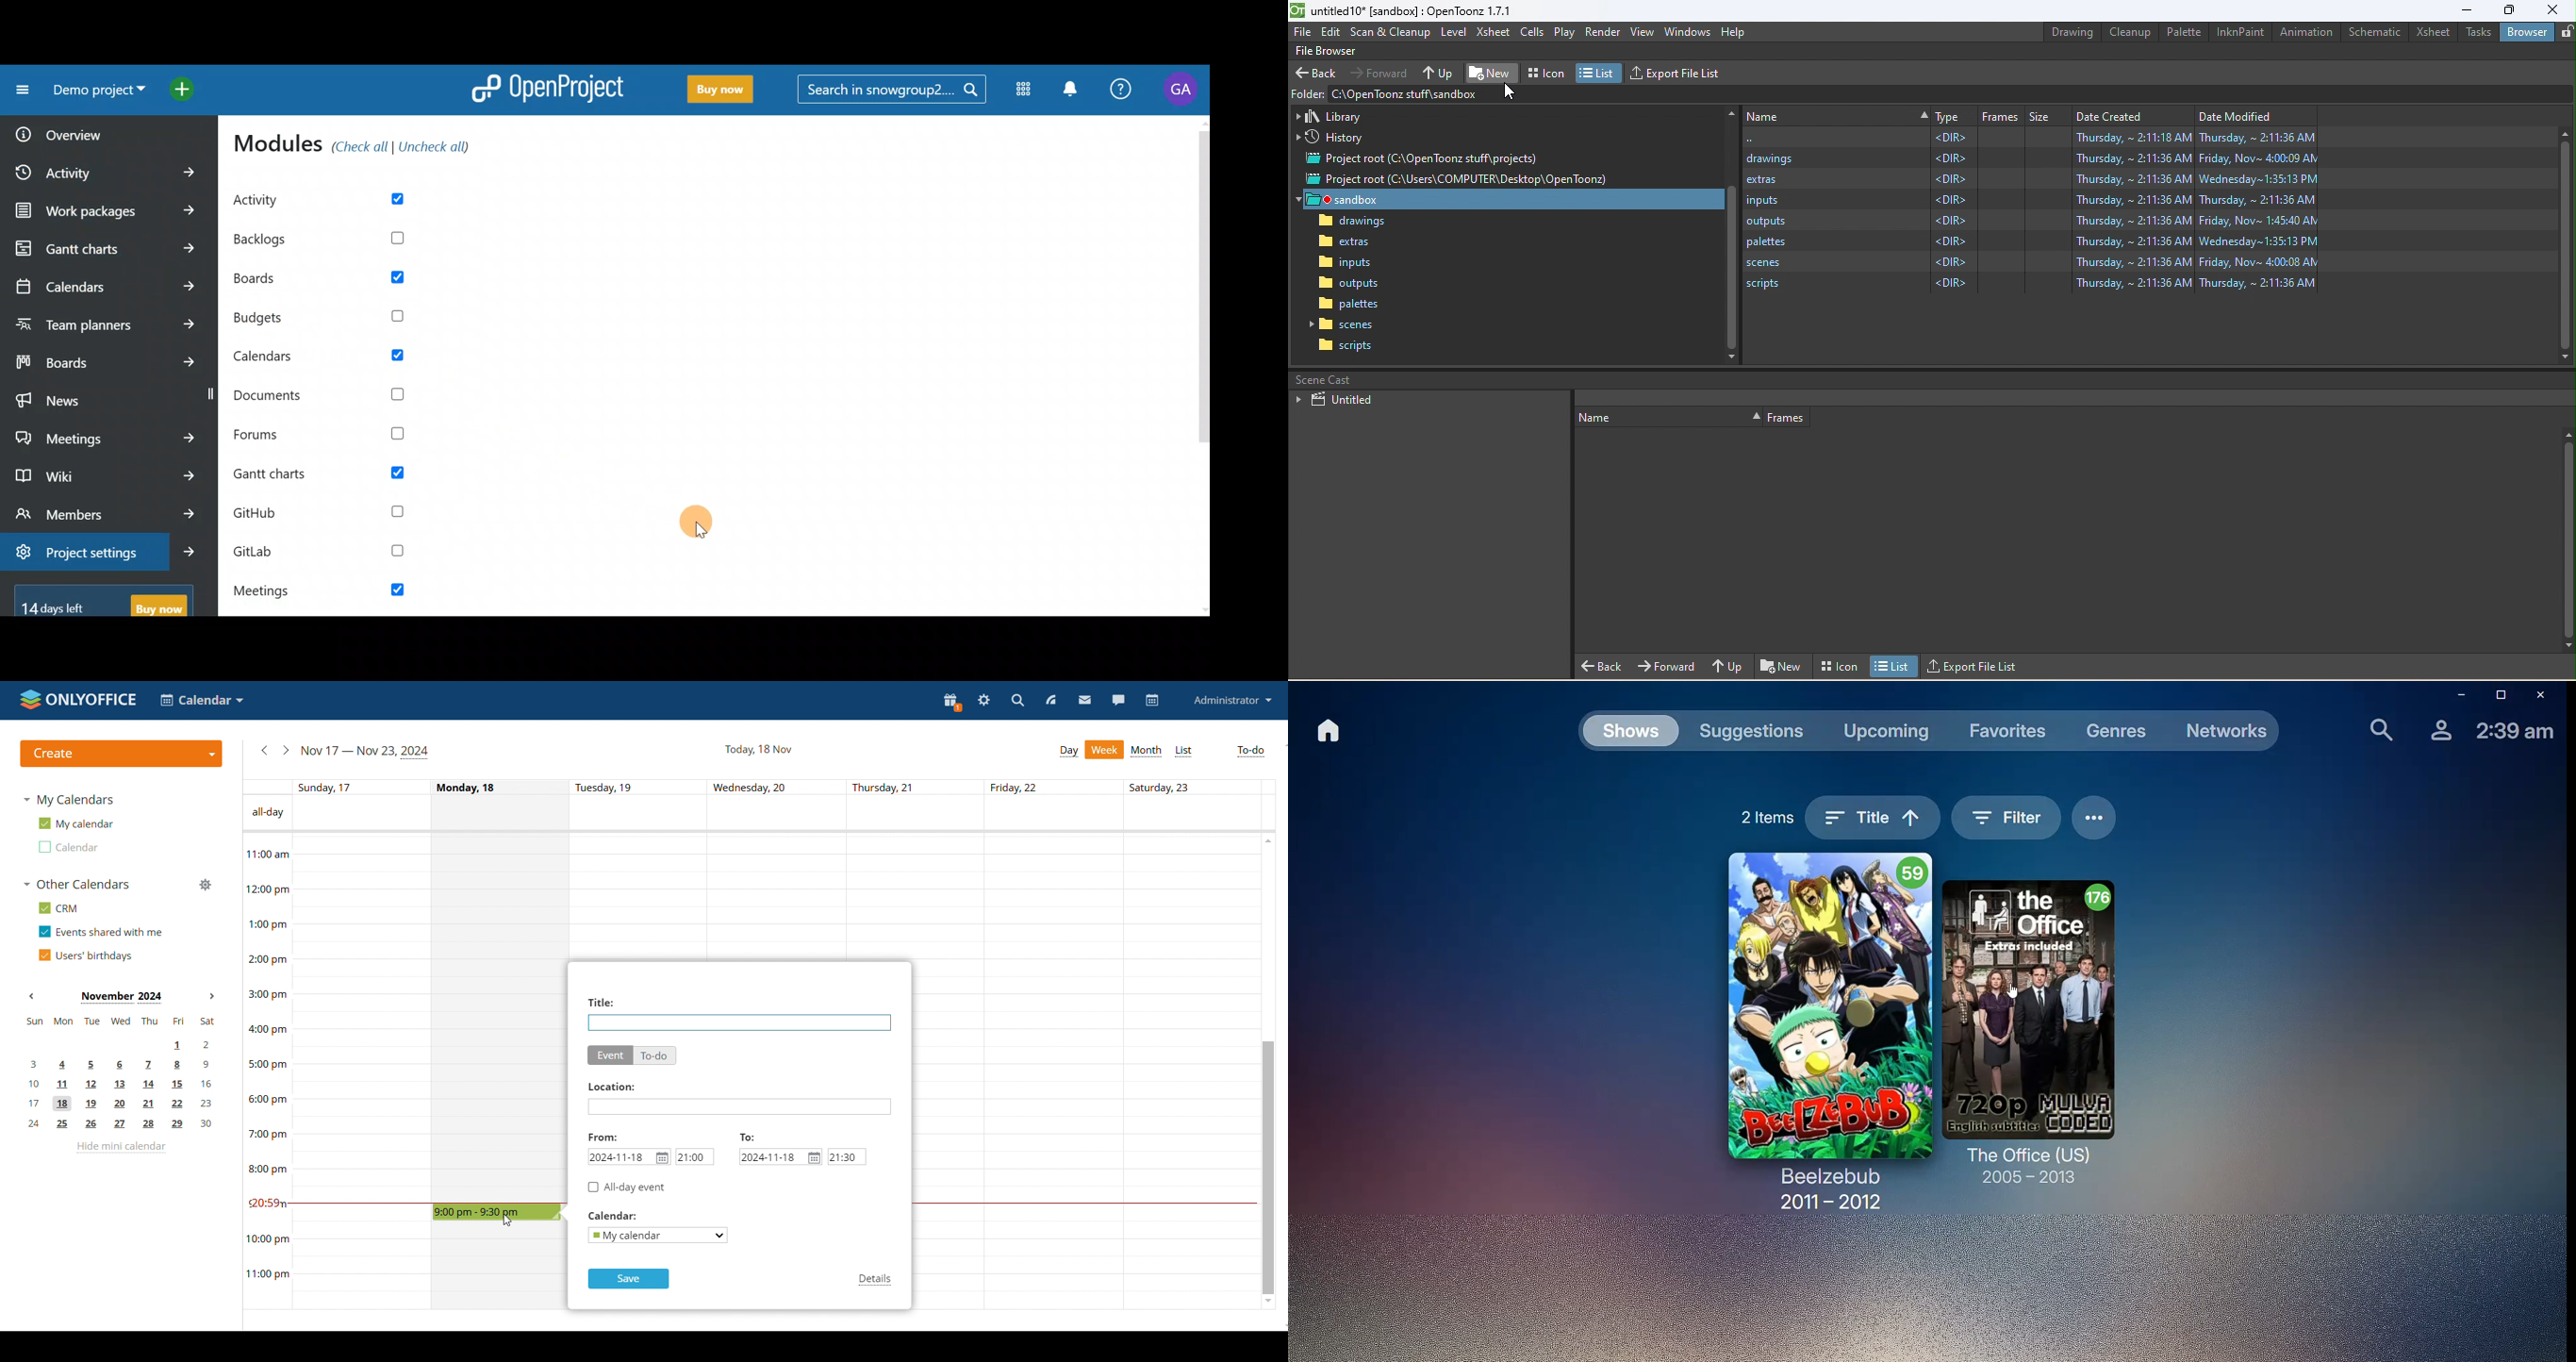 This screenshot has height=1372, width=2576. I want to click on settings, so click(984, 700).